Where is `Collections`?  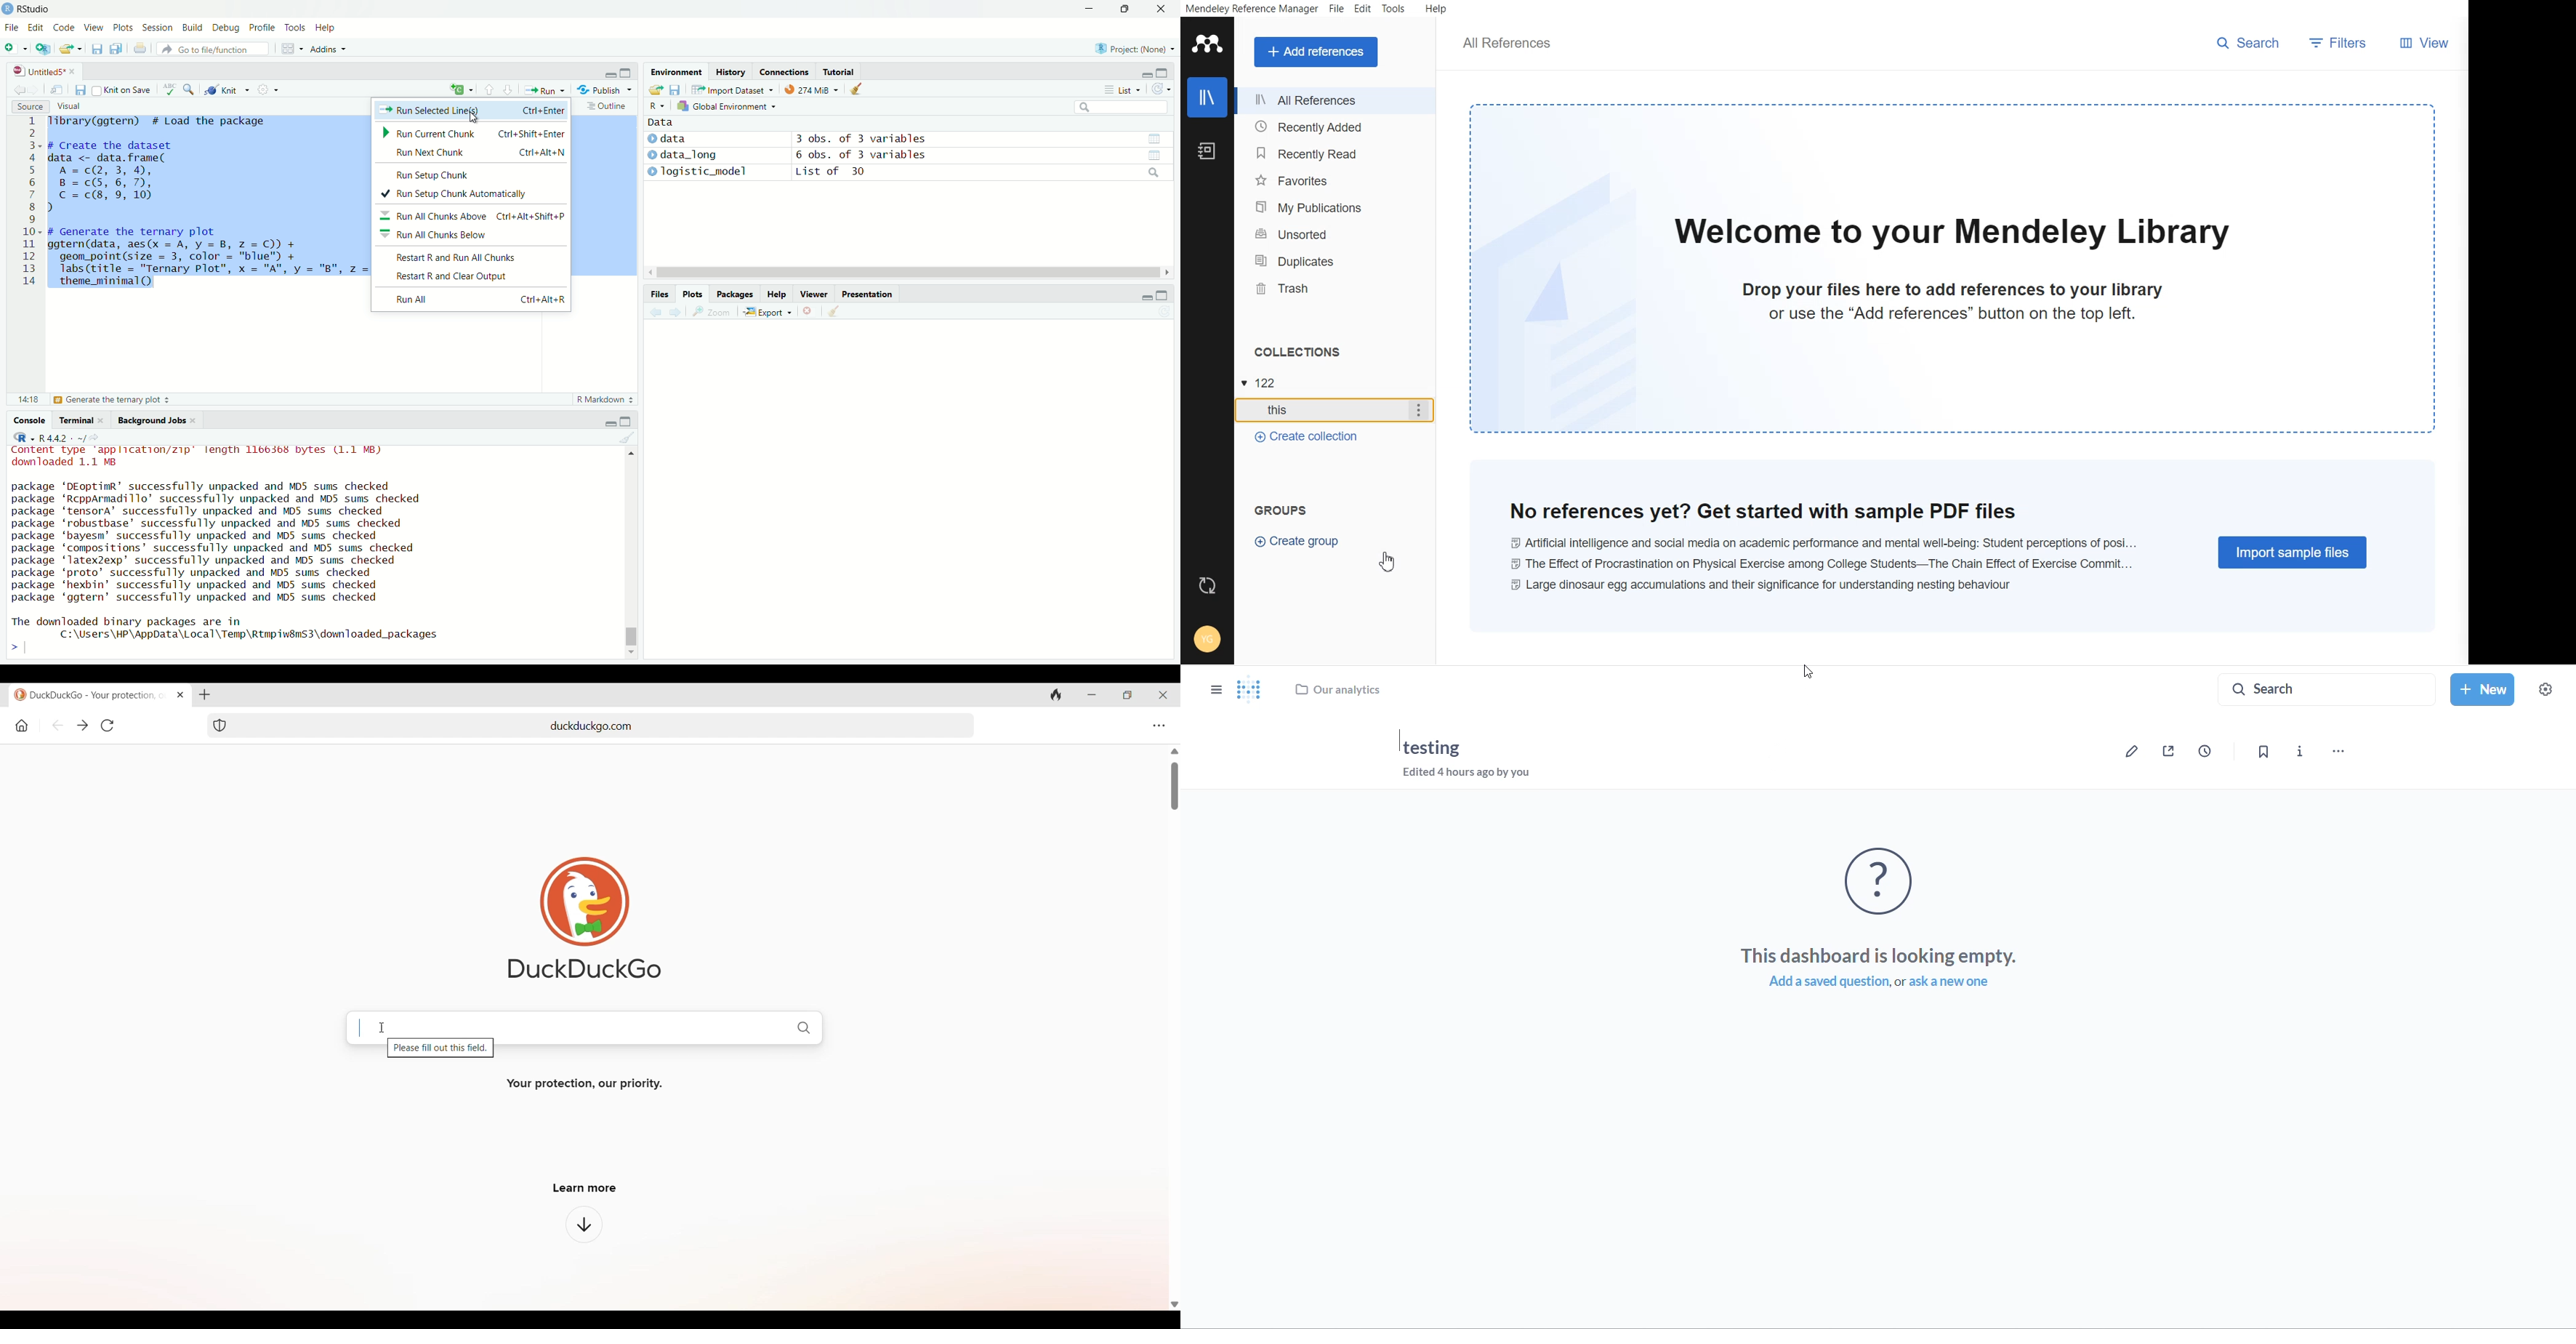 Collections is located at coordinates (1295, 352).